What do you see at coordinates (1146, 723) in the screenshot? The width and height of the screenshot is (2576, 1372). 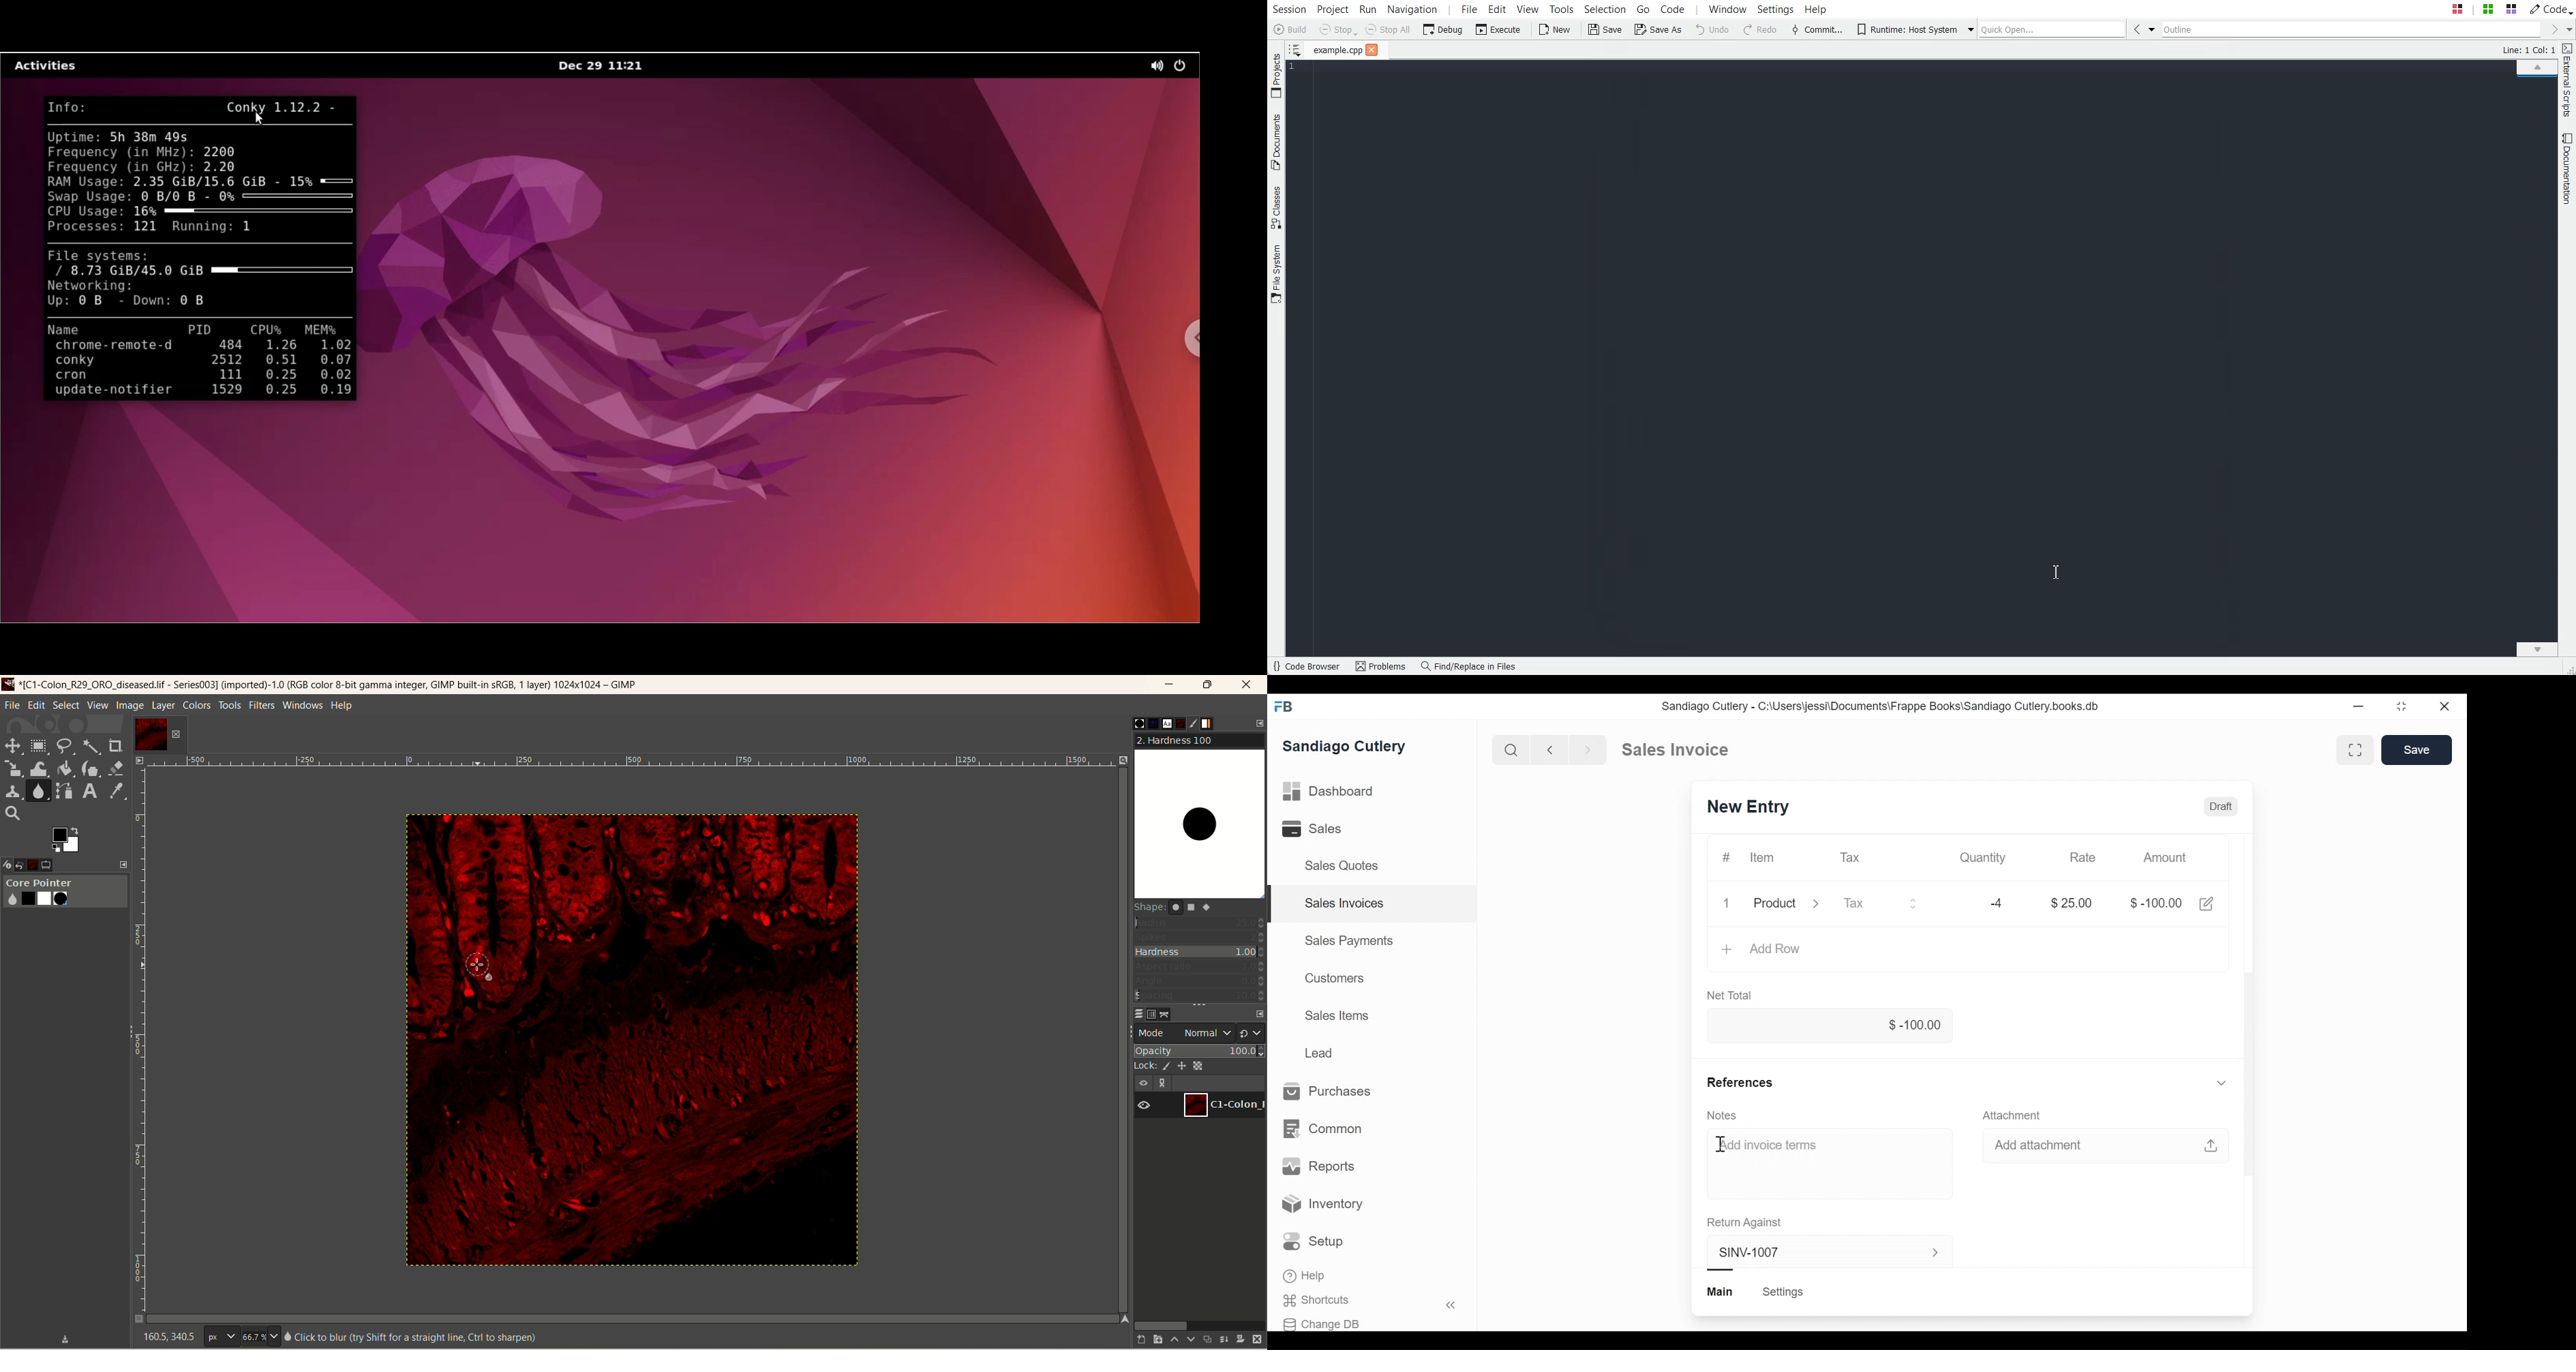 I see `pattern` at bounding box center [1146, 723].